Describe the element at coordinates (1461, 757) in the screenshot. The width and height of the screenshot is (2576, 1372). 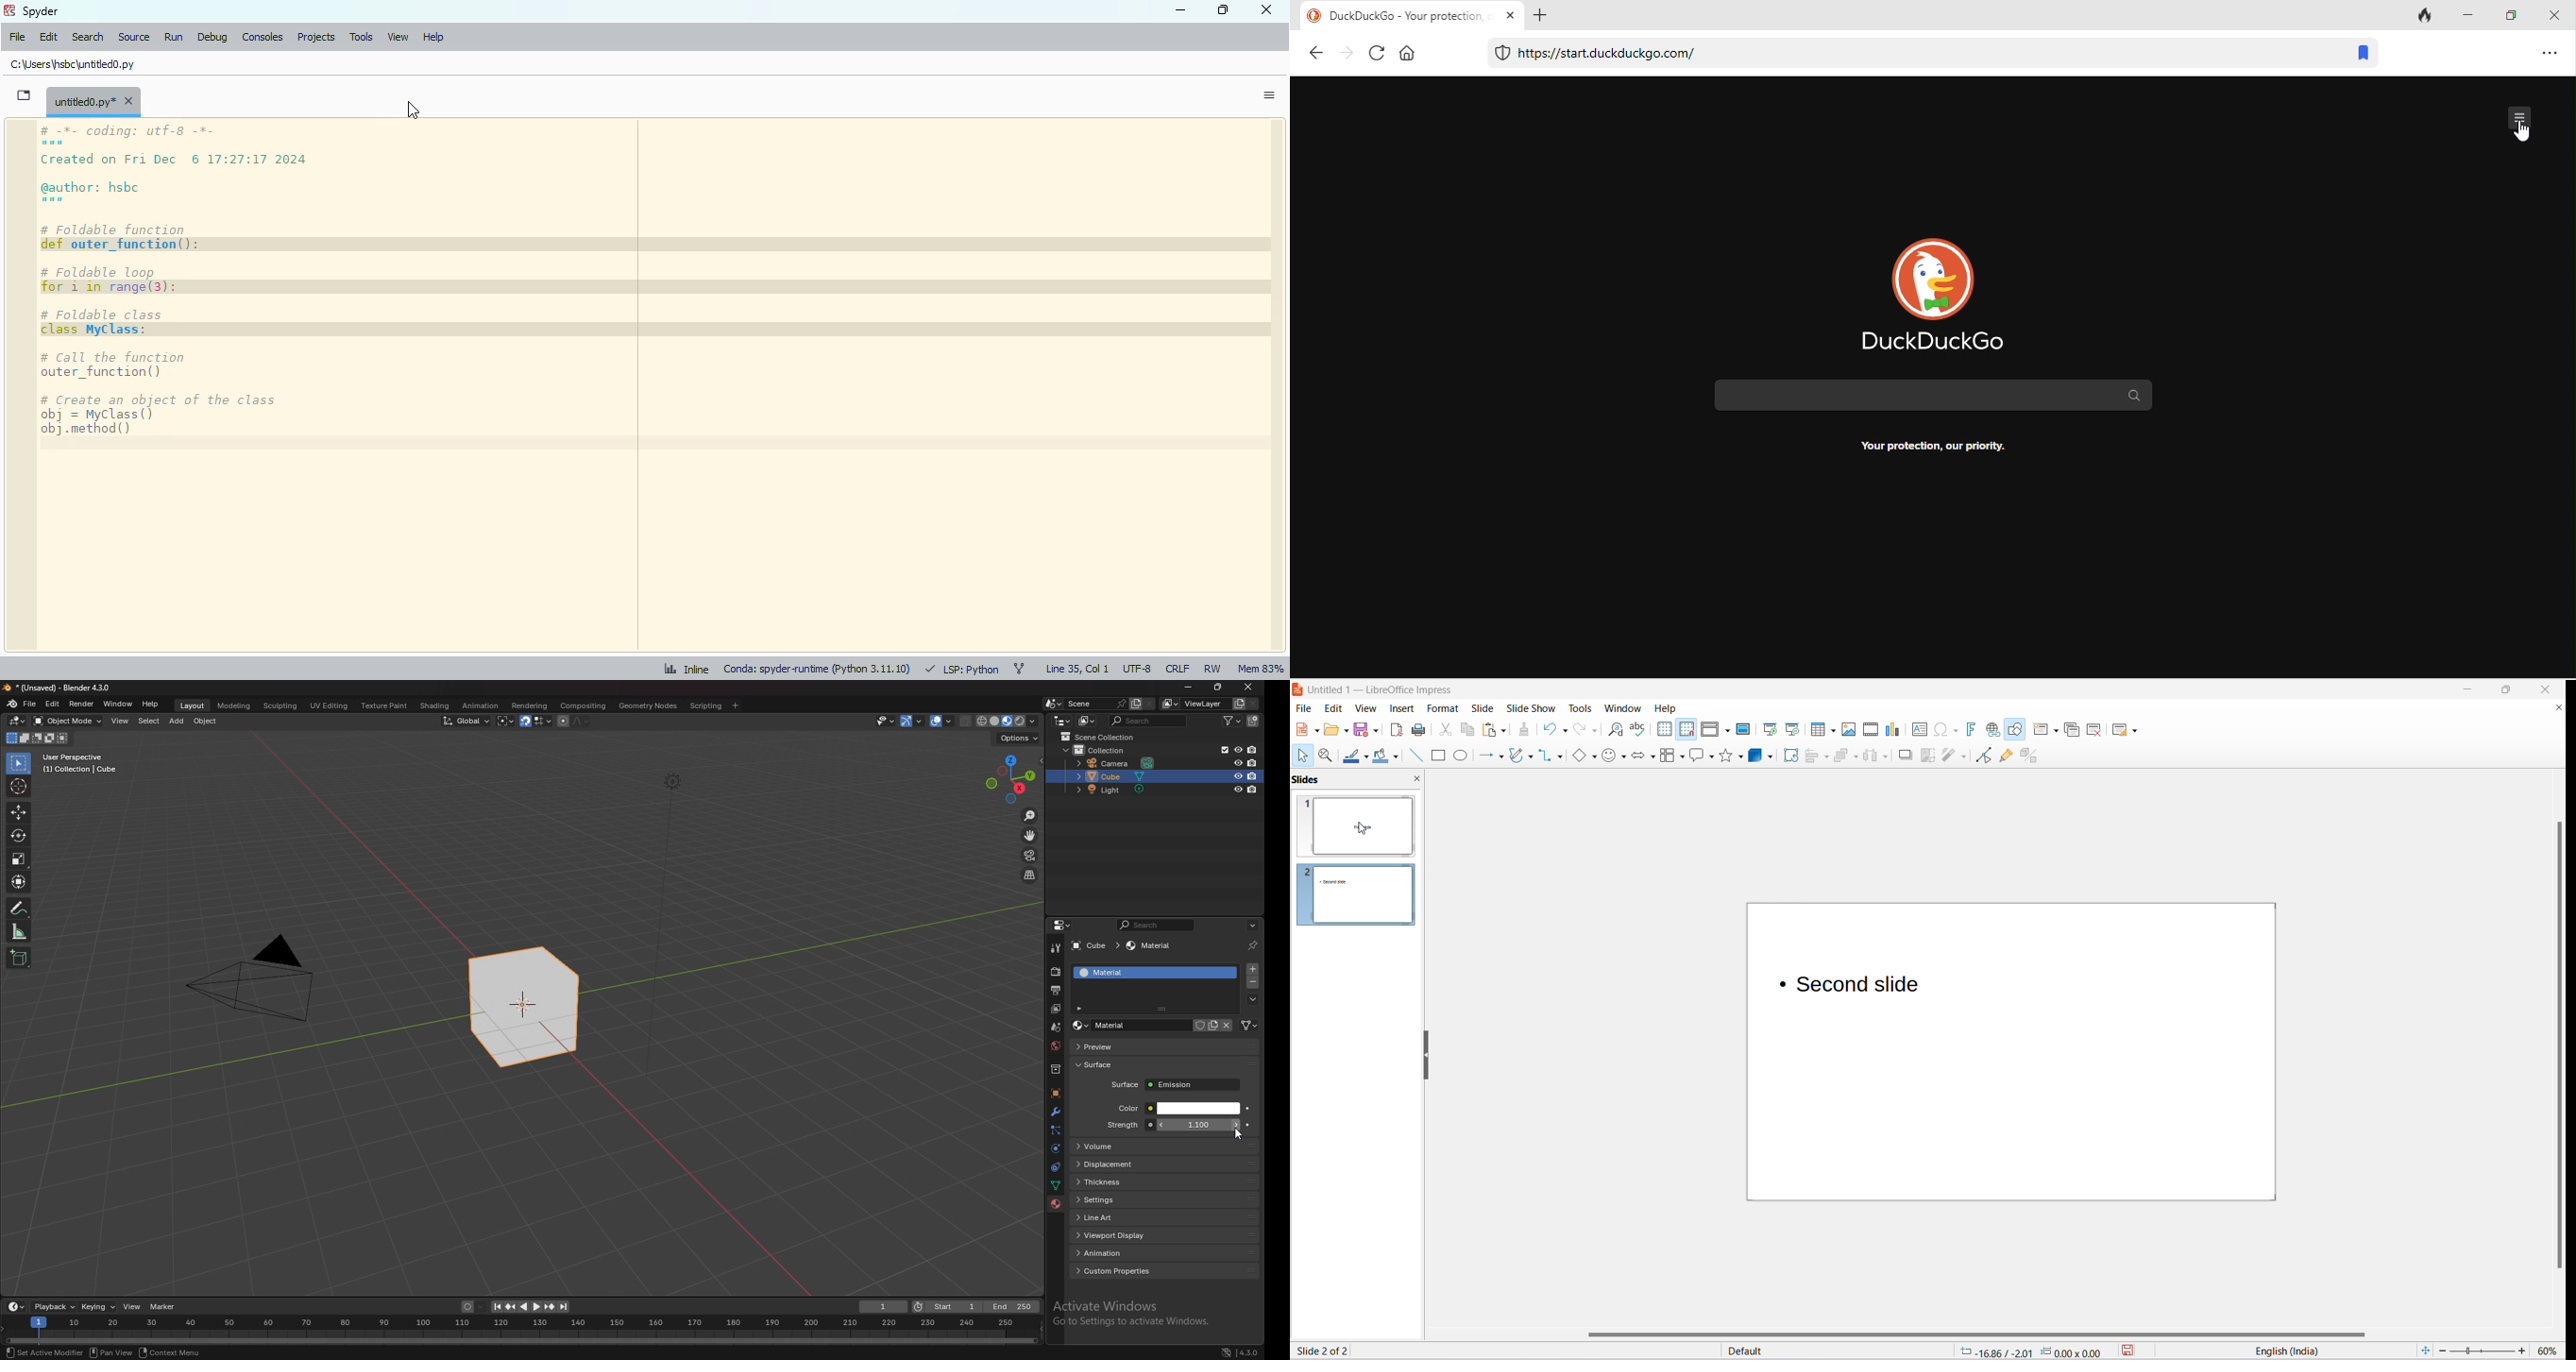
I see `ellipse` at that location.